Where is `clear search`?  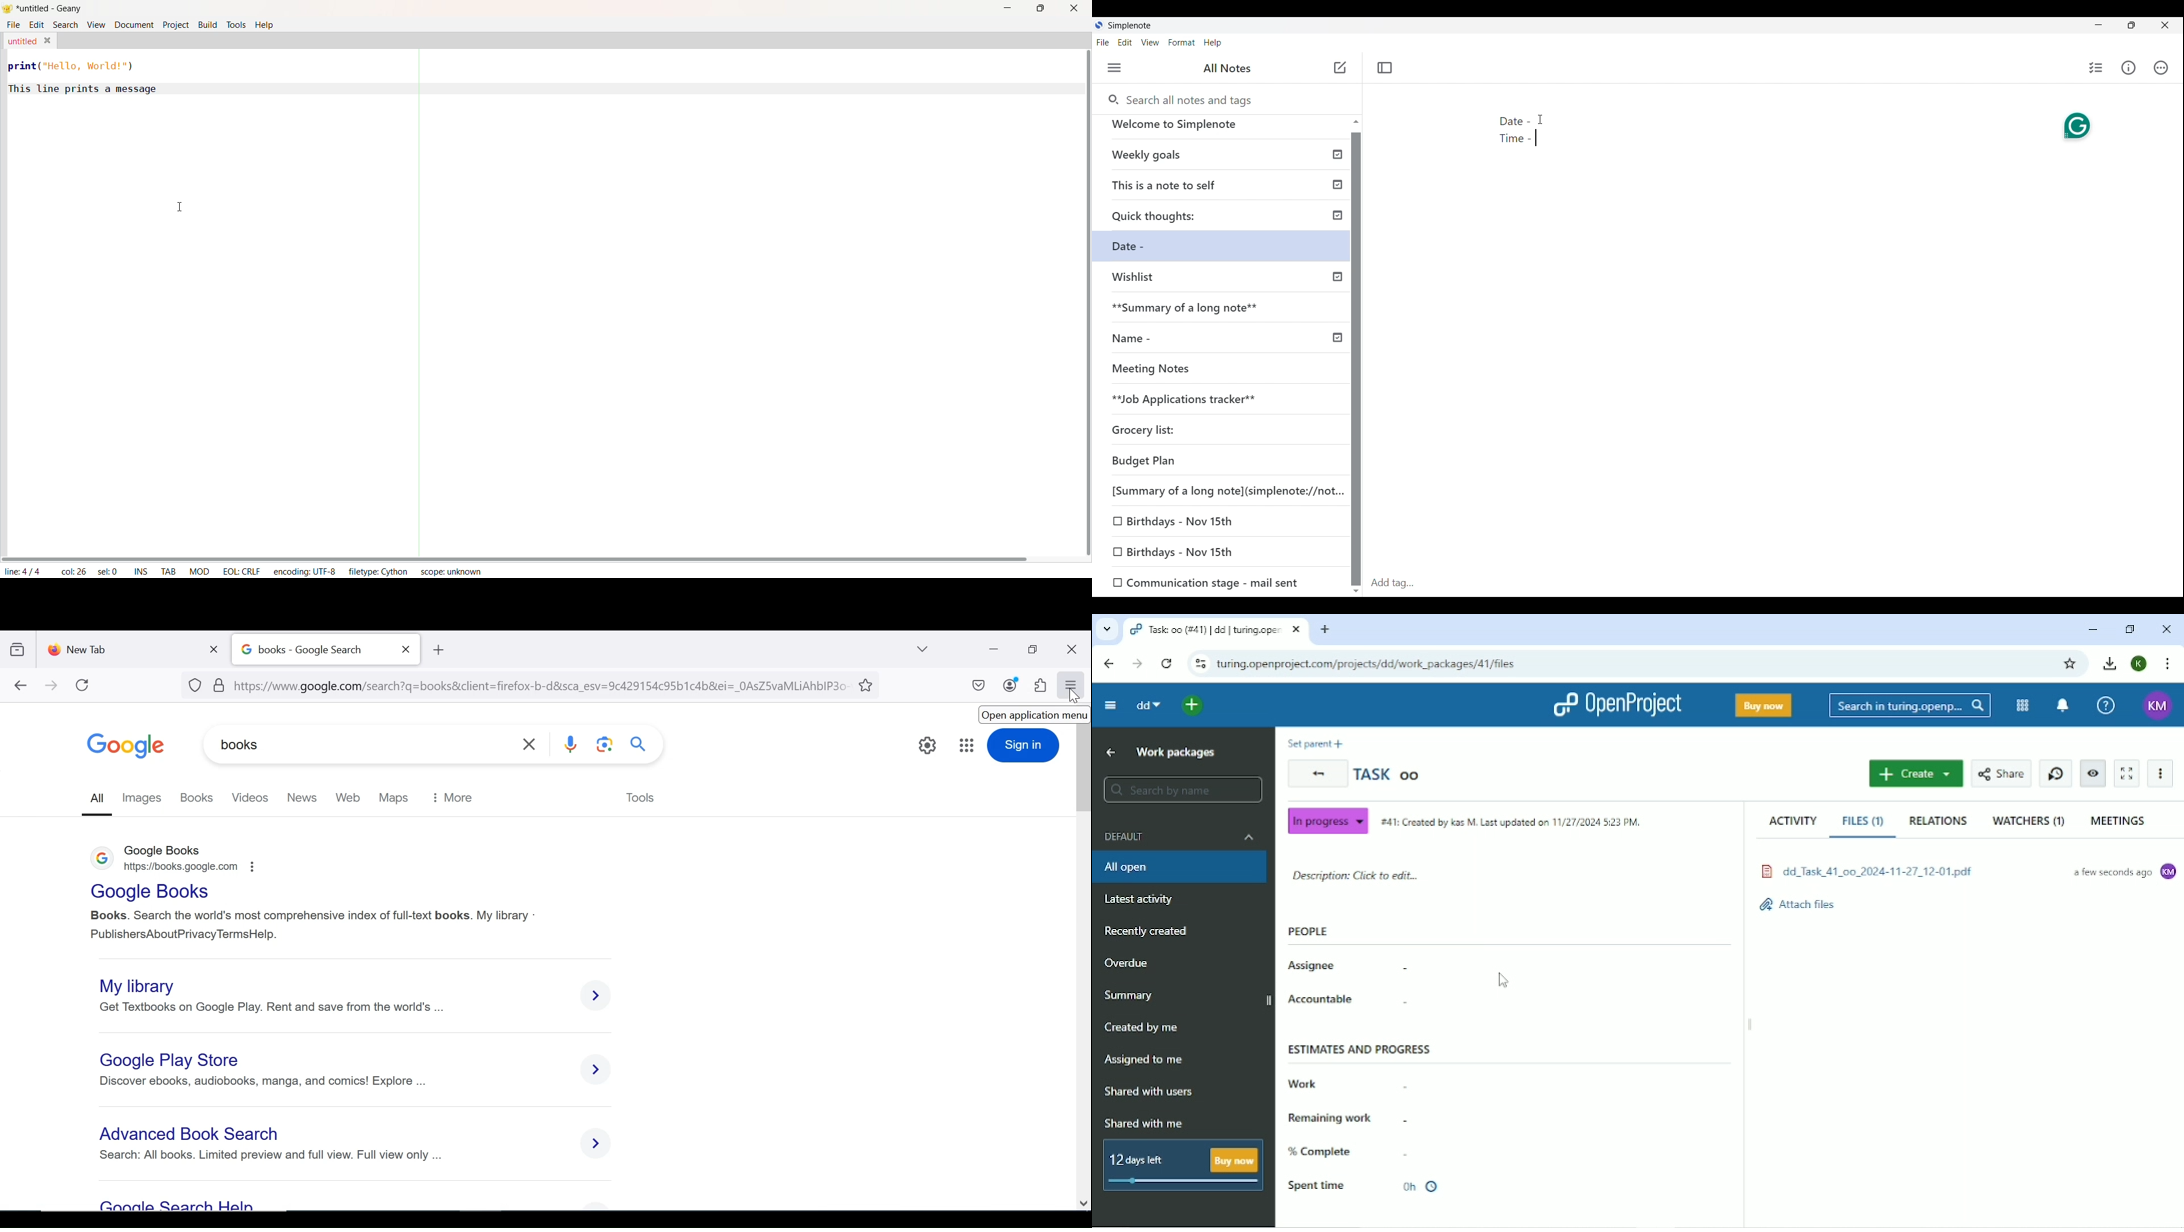 clear search is located at coordinates (531, 744).